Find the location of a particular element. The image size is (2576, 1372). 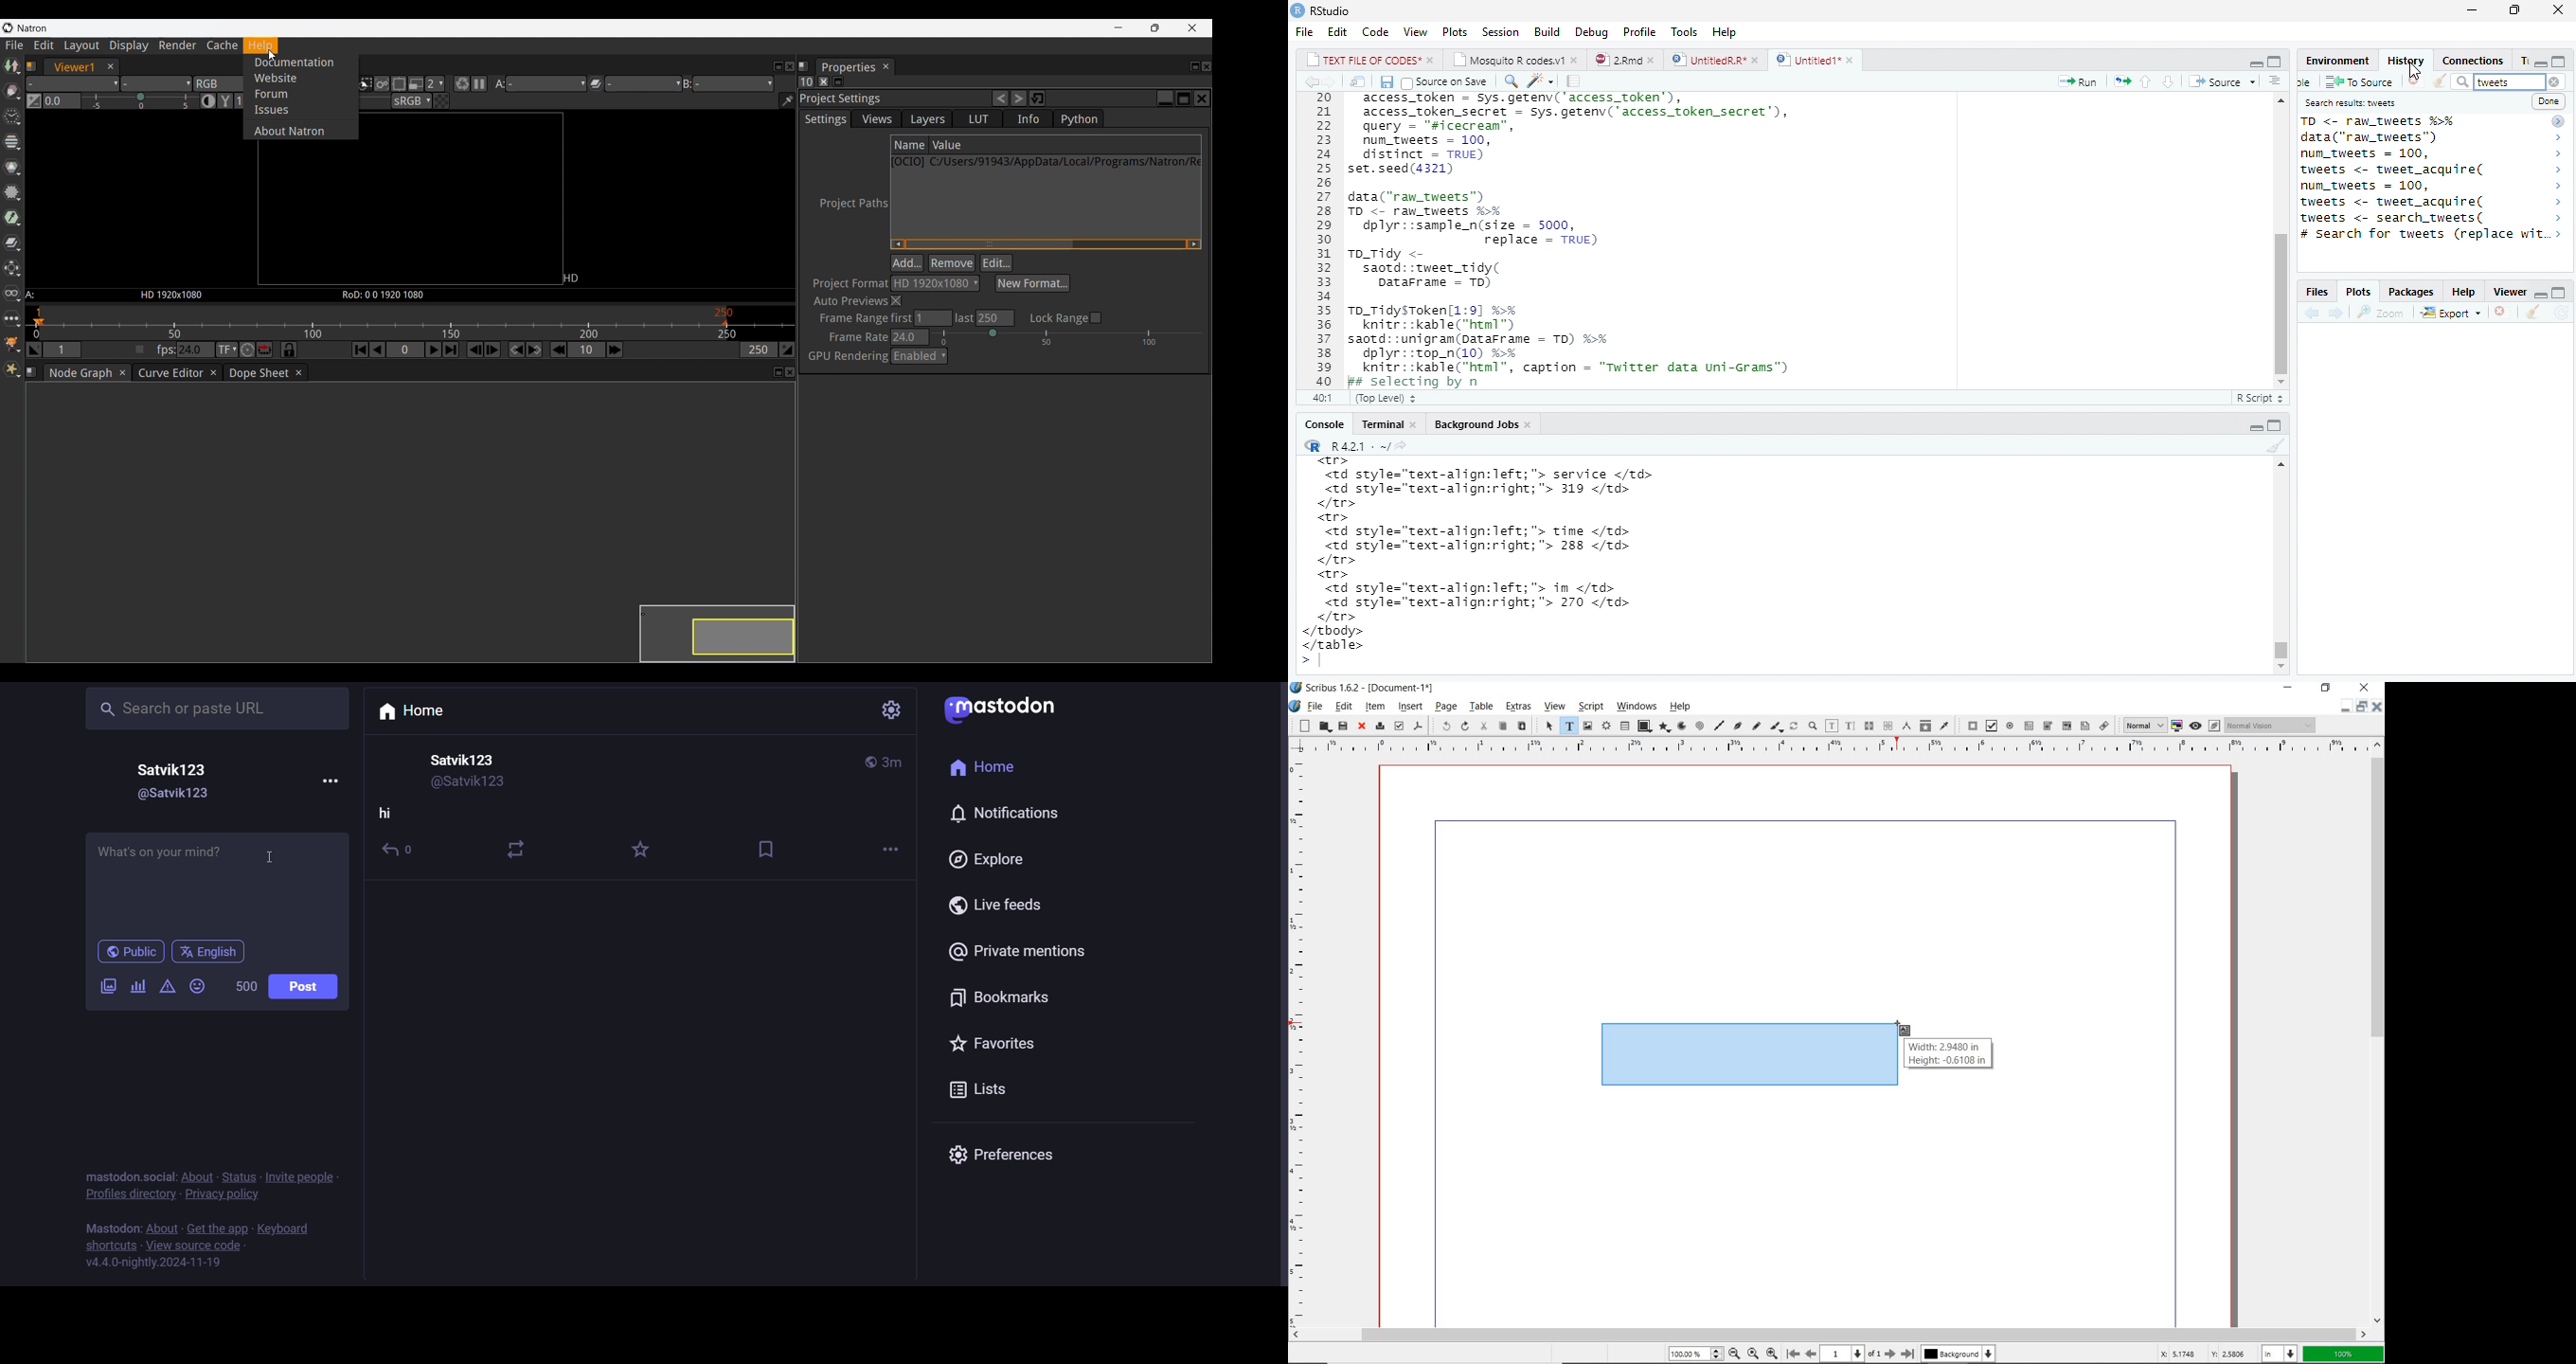

forward/backward source location is located at coordinates (2323, 312).